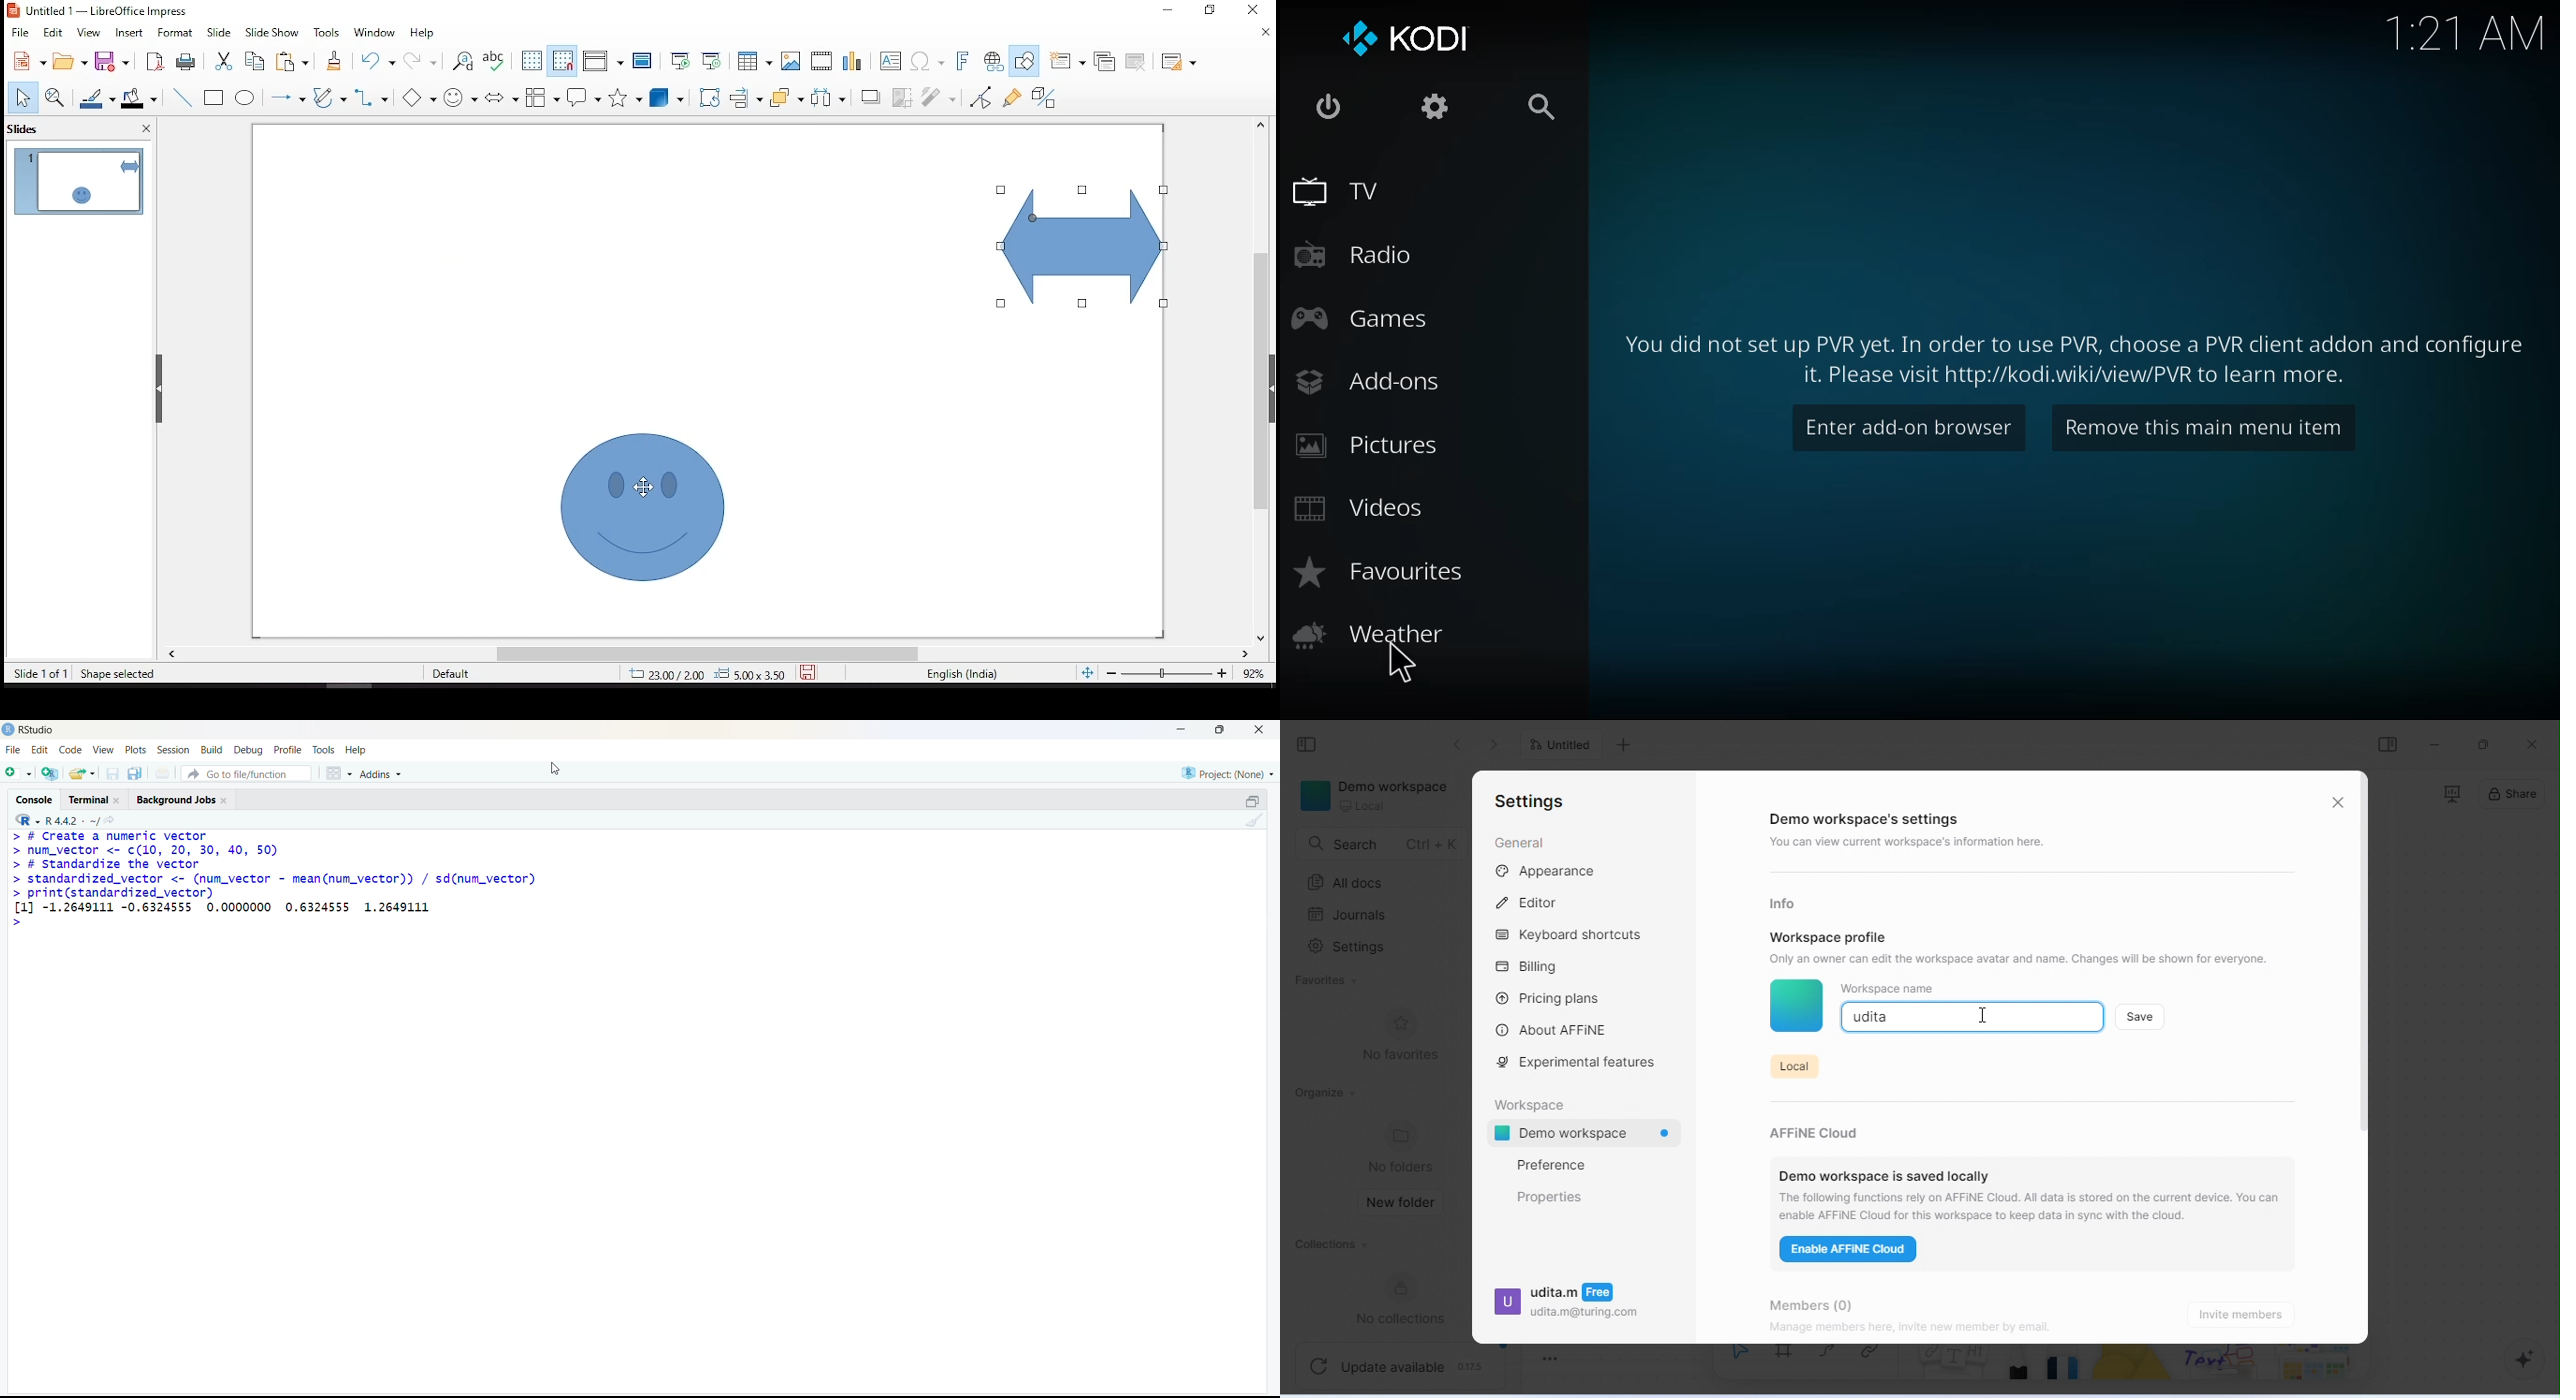 The height and width of the screenshot is (1400, 2576). What do you see at coordinates (2532, 744) in the screenshot?
I see `close` at bounding box center [2532, 744].